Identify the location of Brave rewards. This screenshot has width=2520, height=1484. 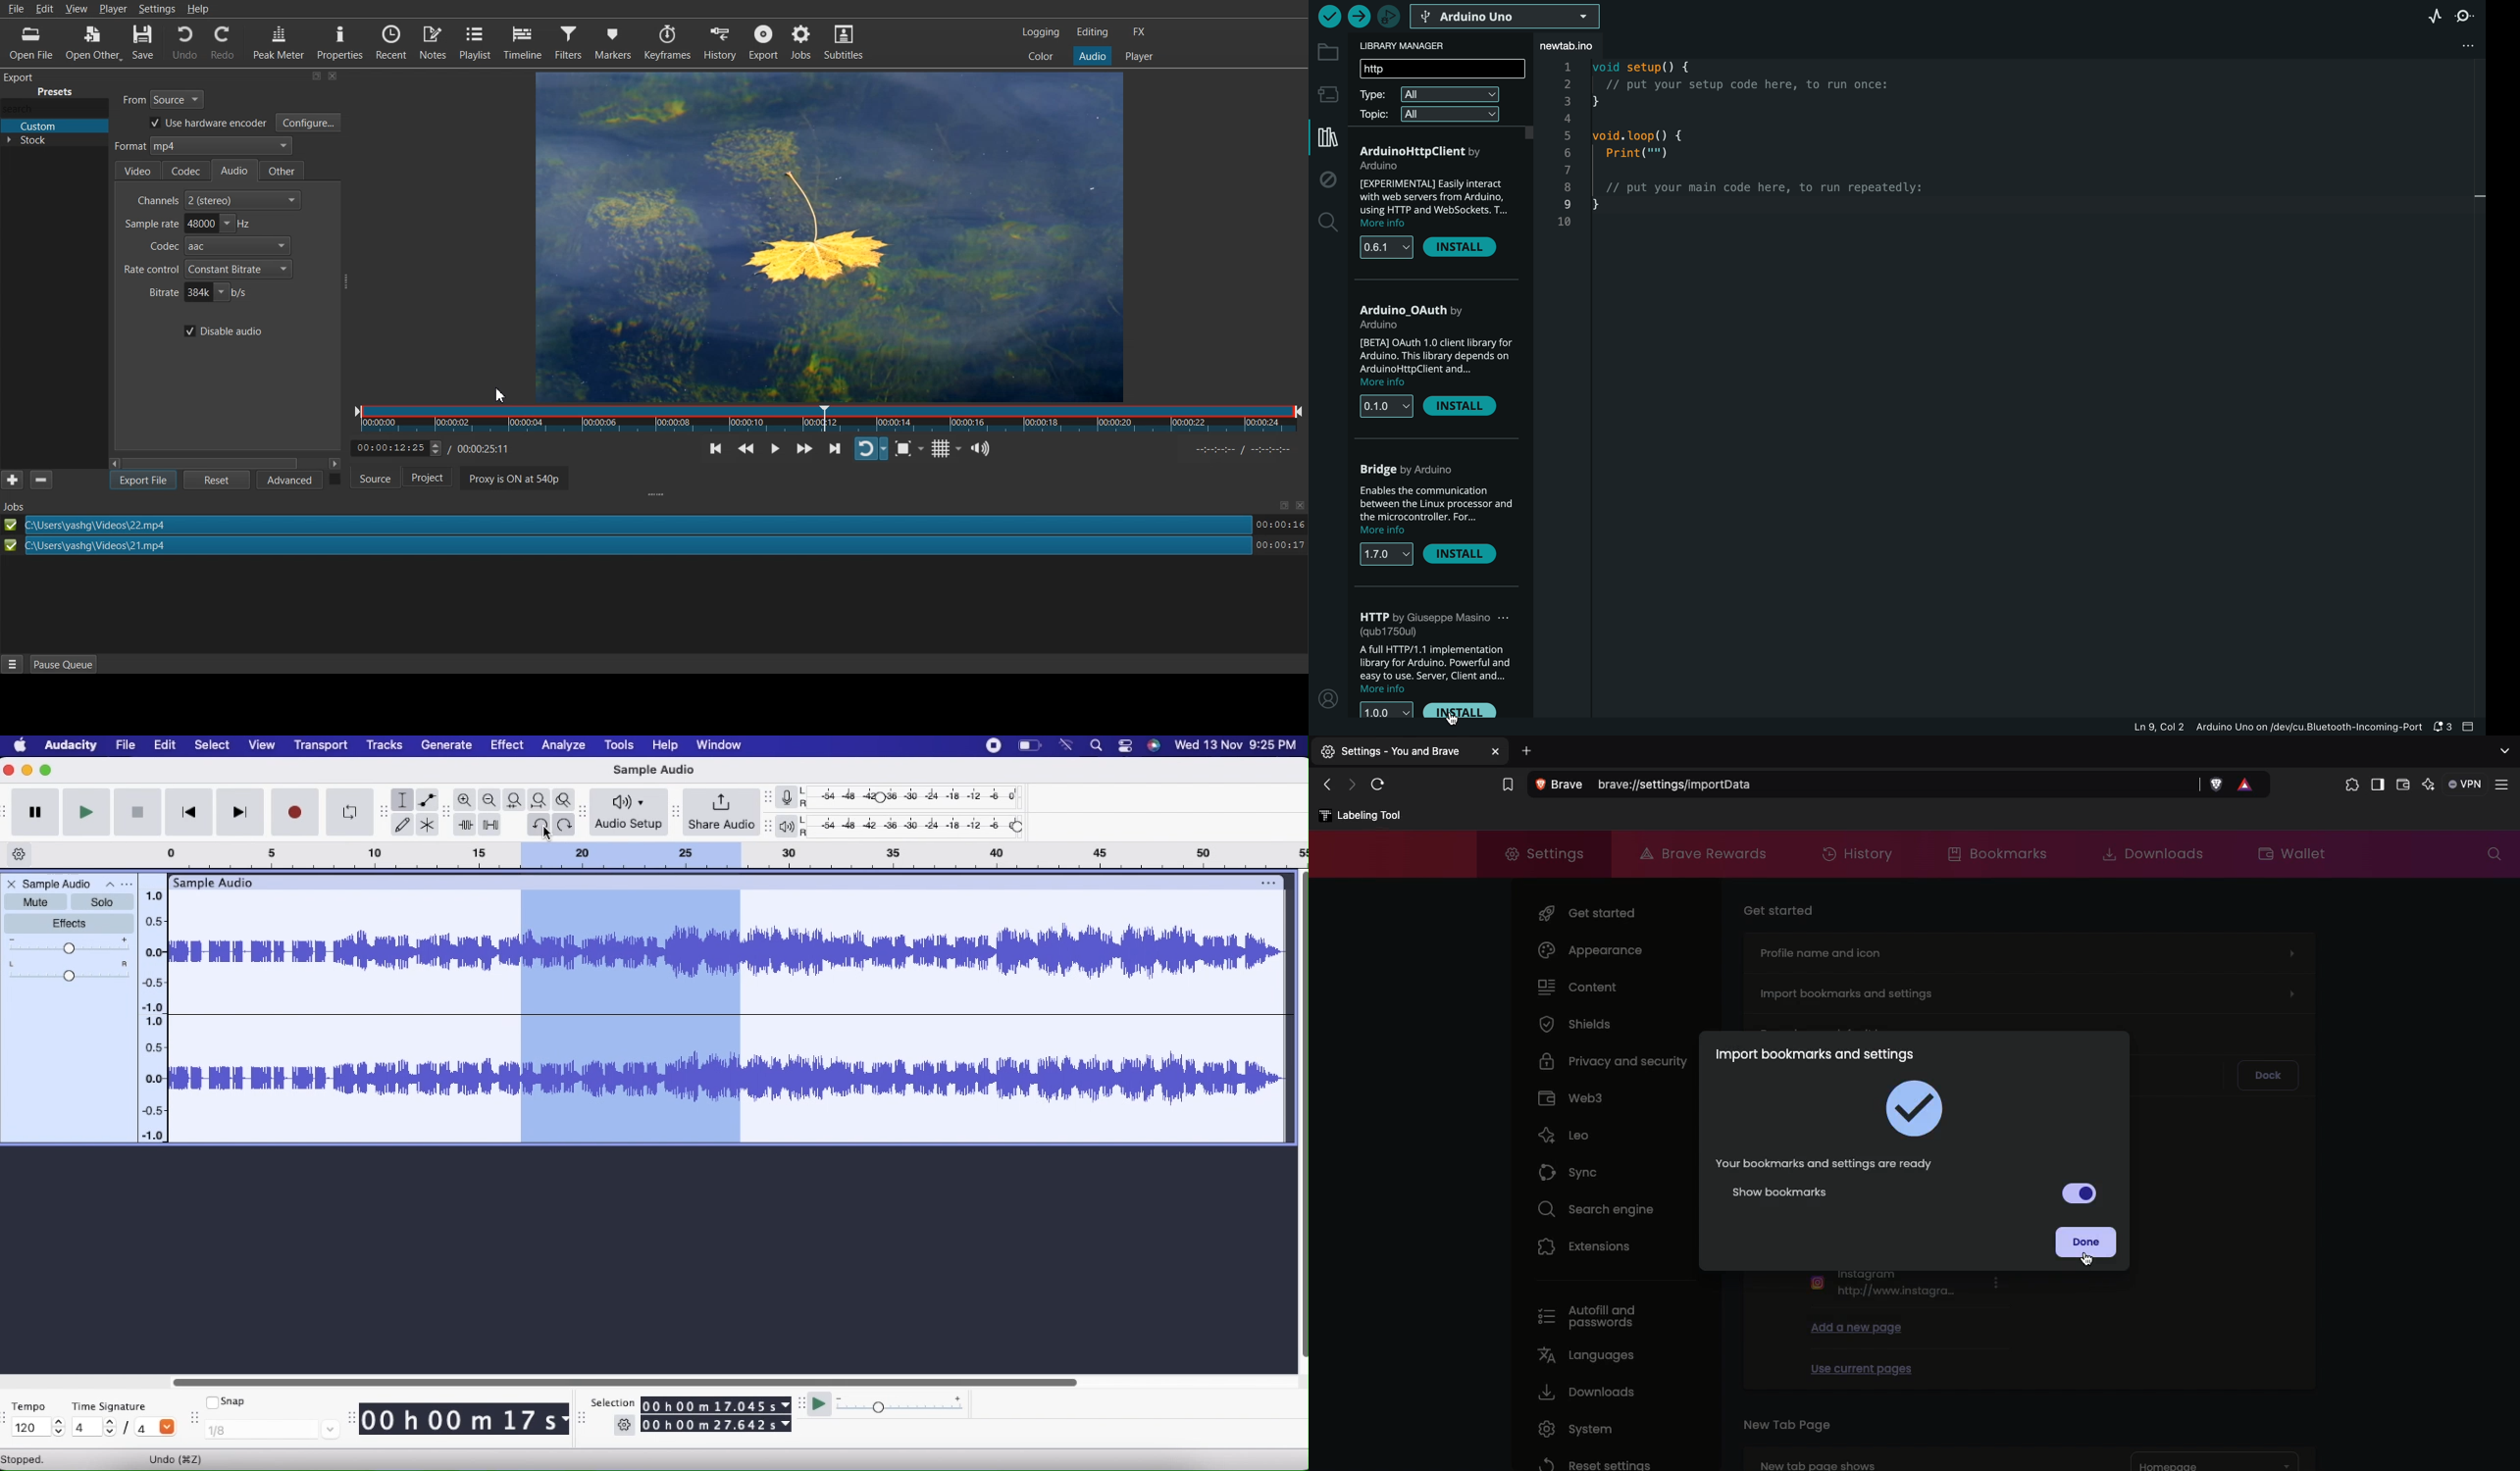
(1706, 853).